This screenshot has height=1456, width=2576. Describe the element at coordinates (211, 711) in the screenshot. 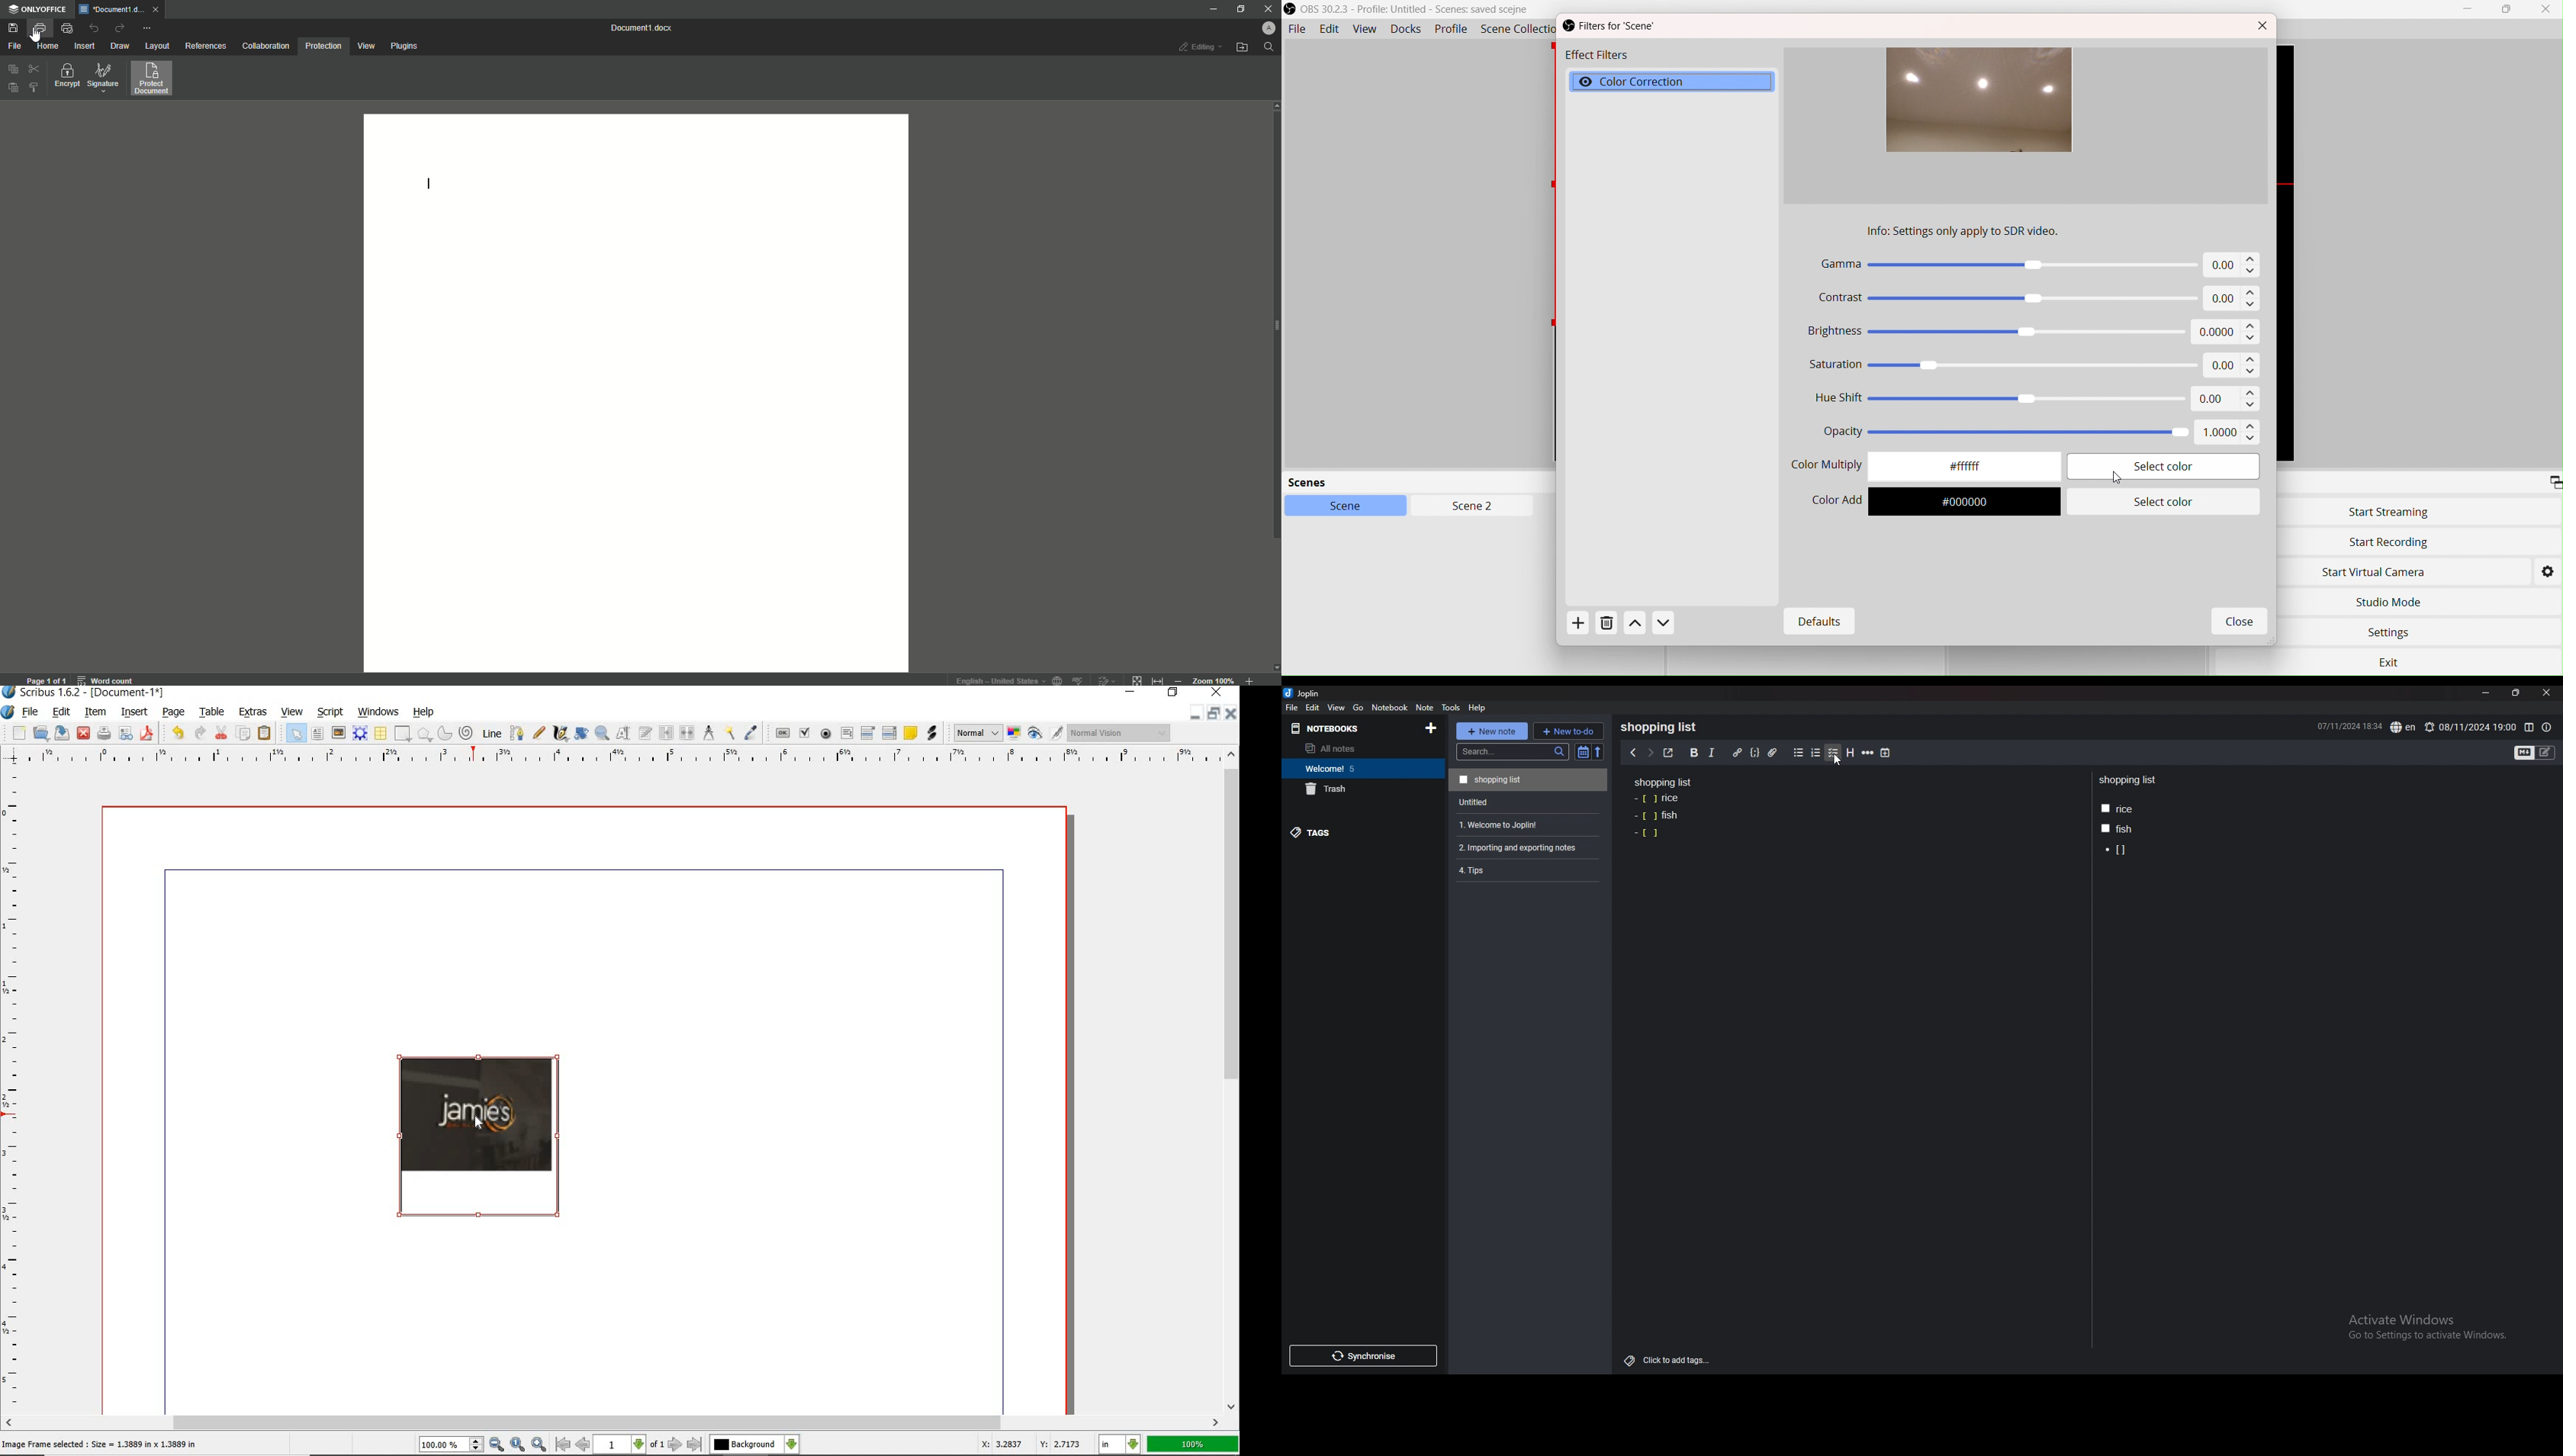

I see `table` at that location.